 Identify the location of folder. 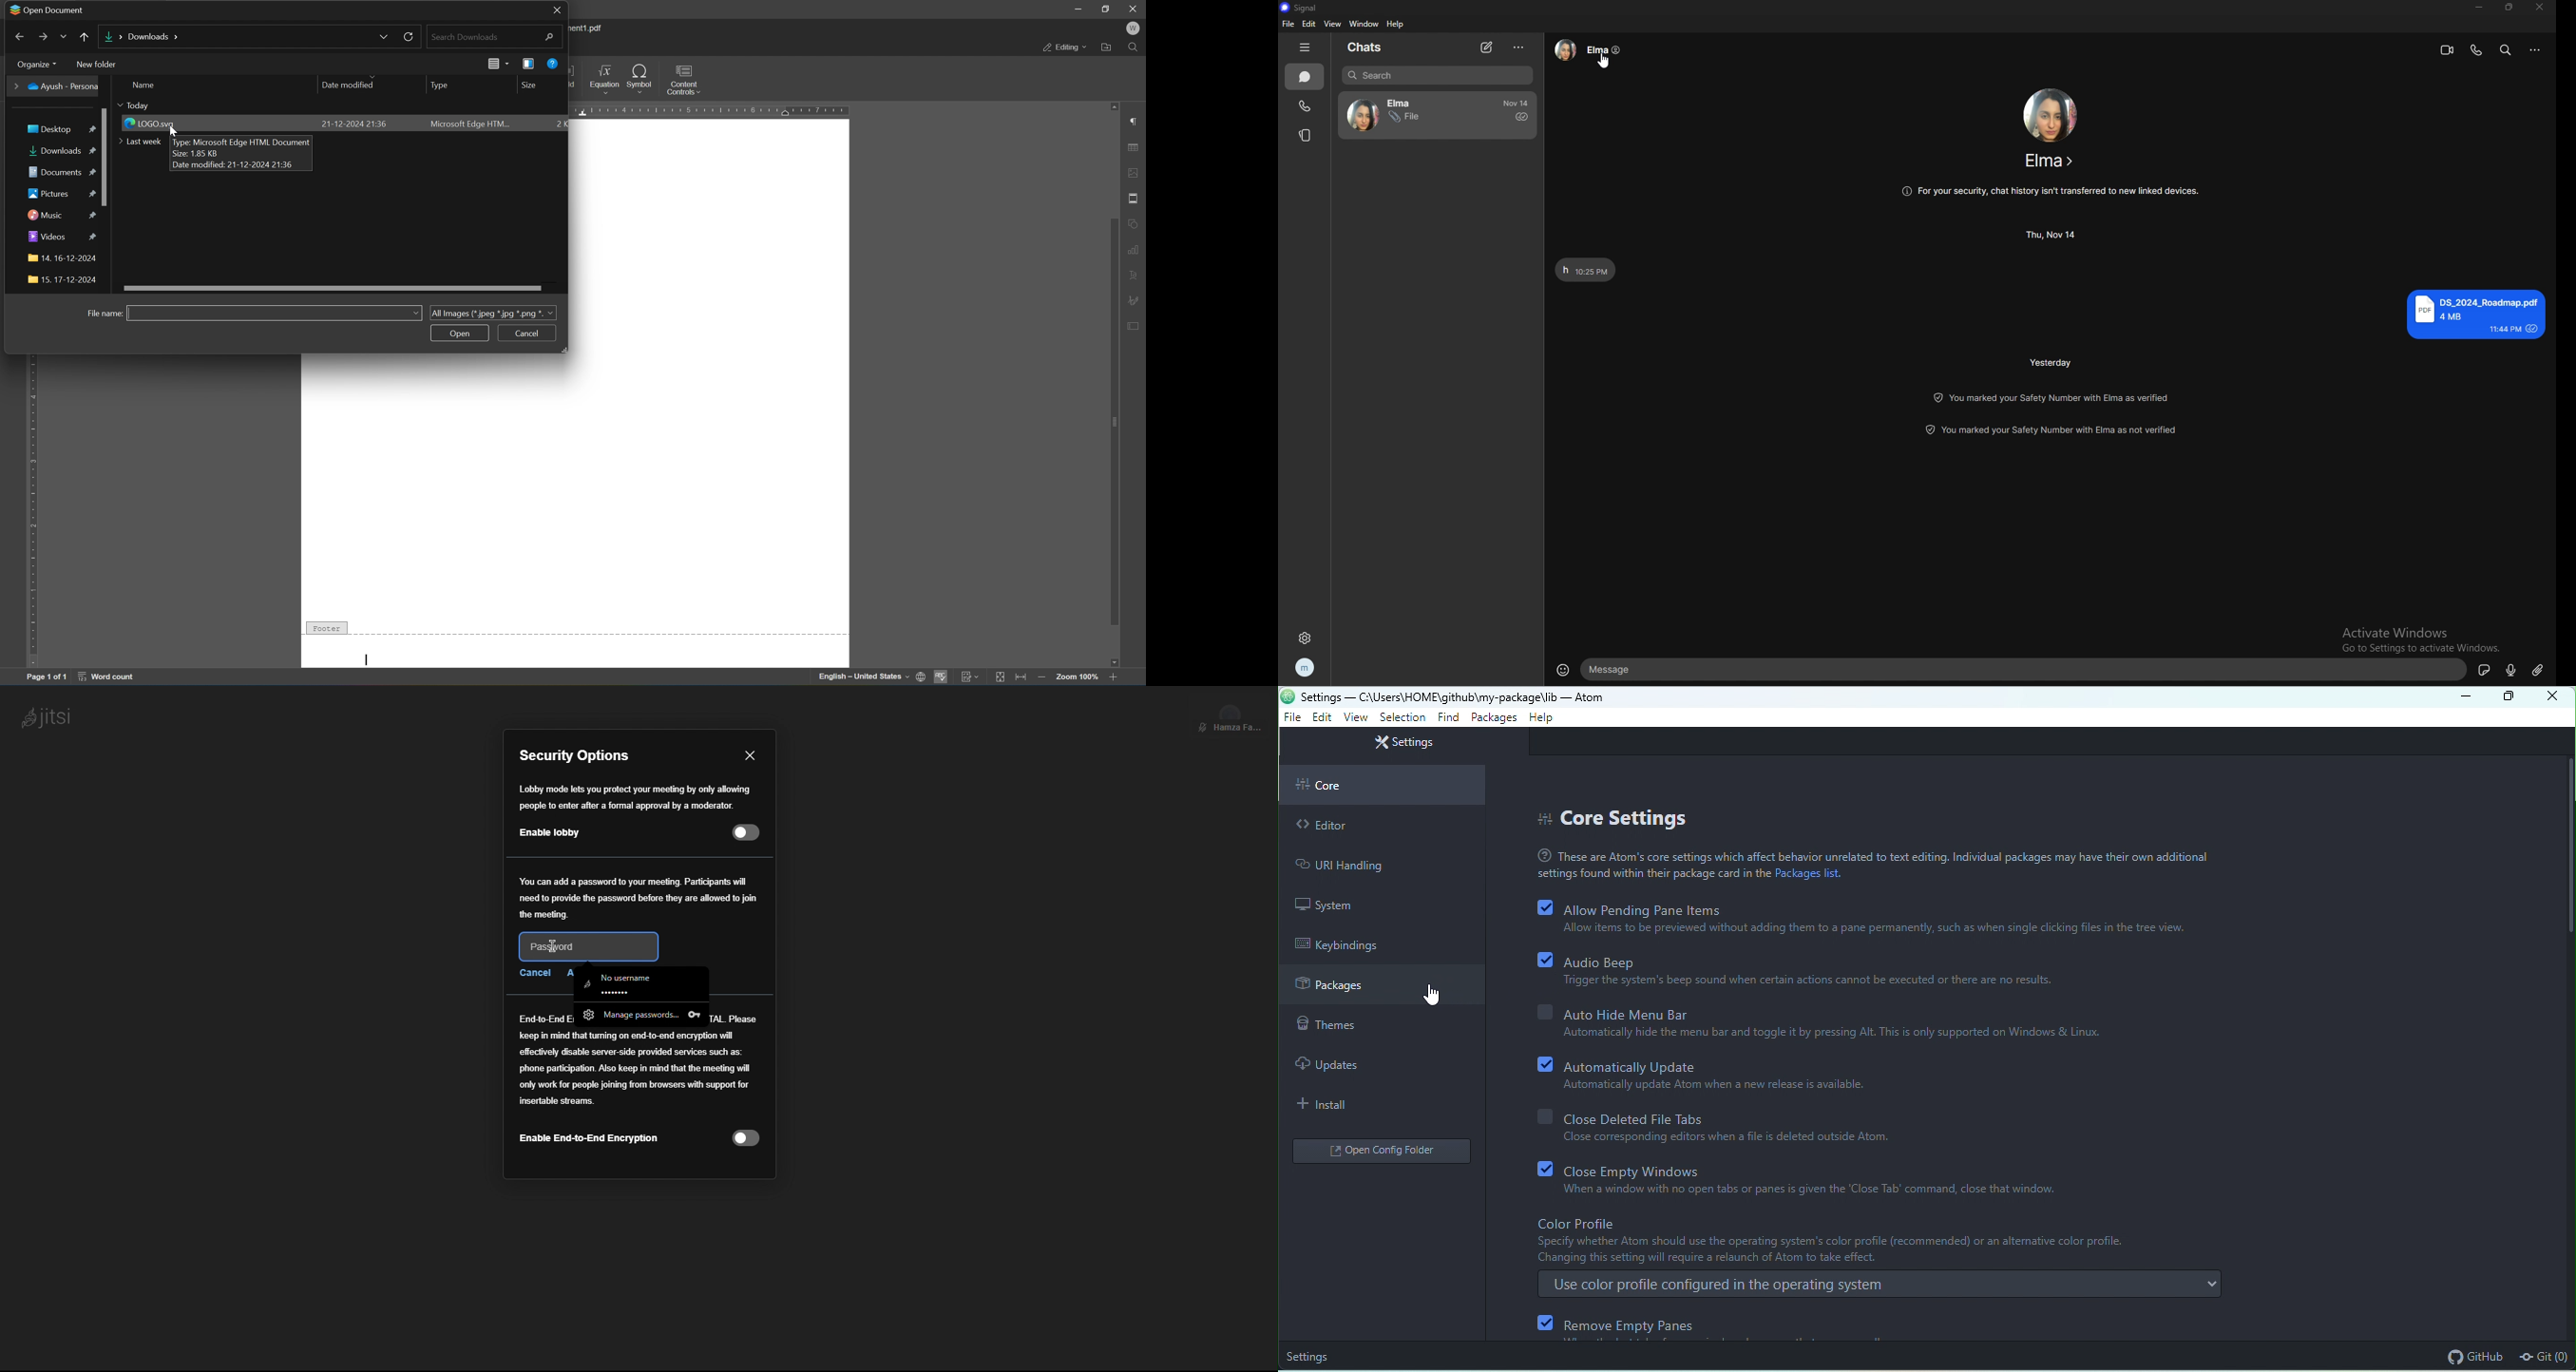
(62, 279).